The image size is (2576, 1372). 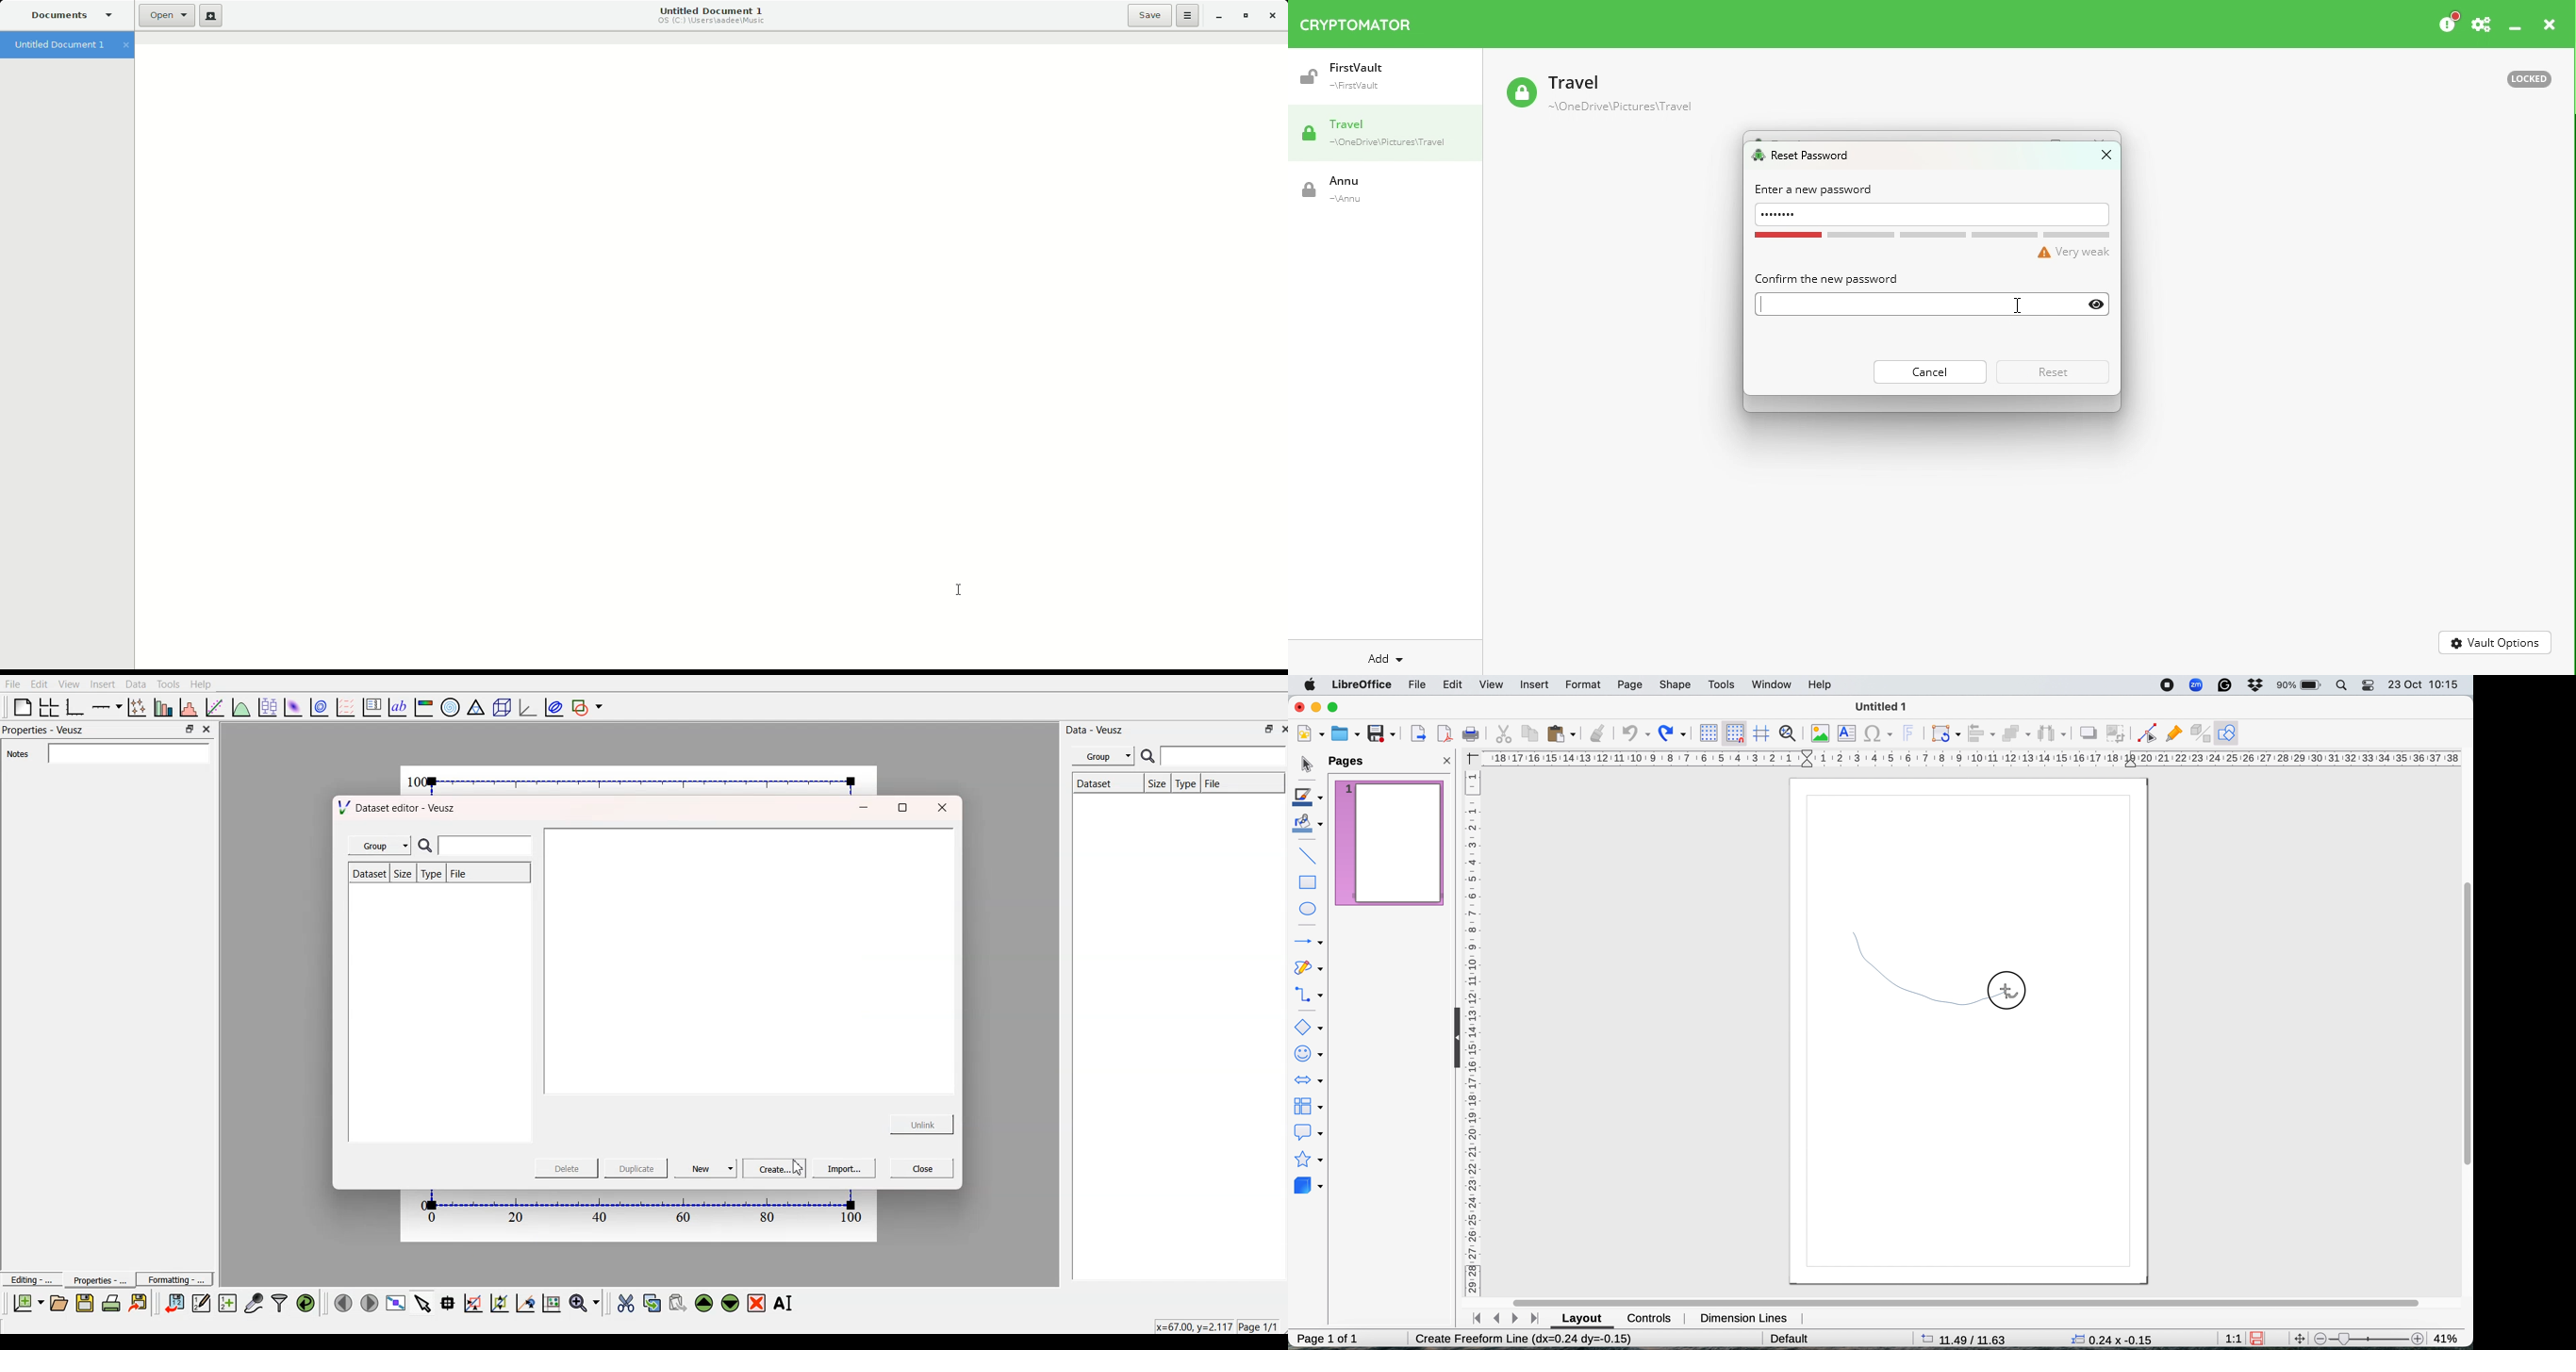 What do you see at coordinates (1631, 685) in the screenshot?
I see `page` at bounding box center [1631, 685].